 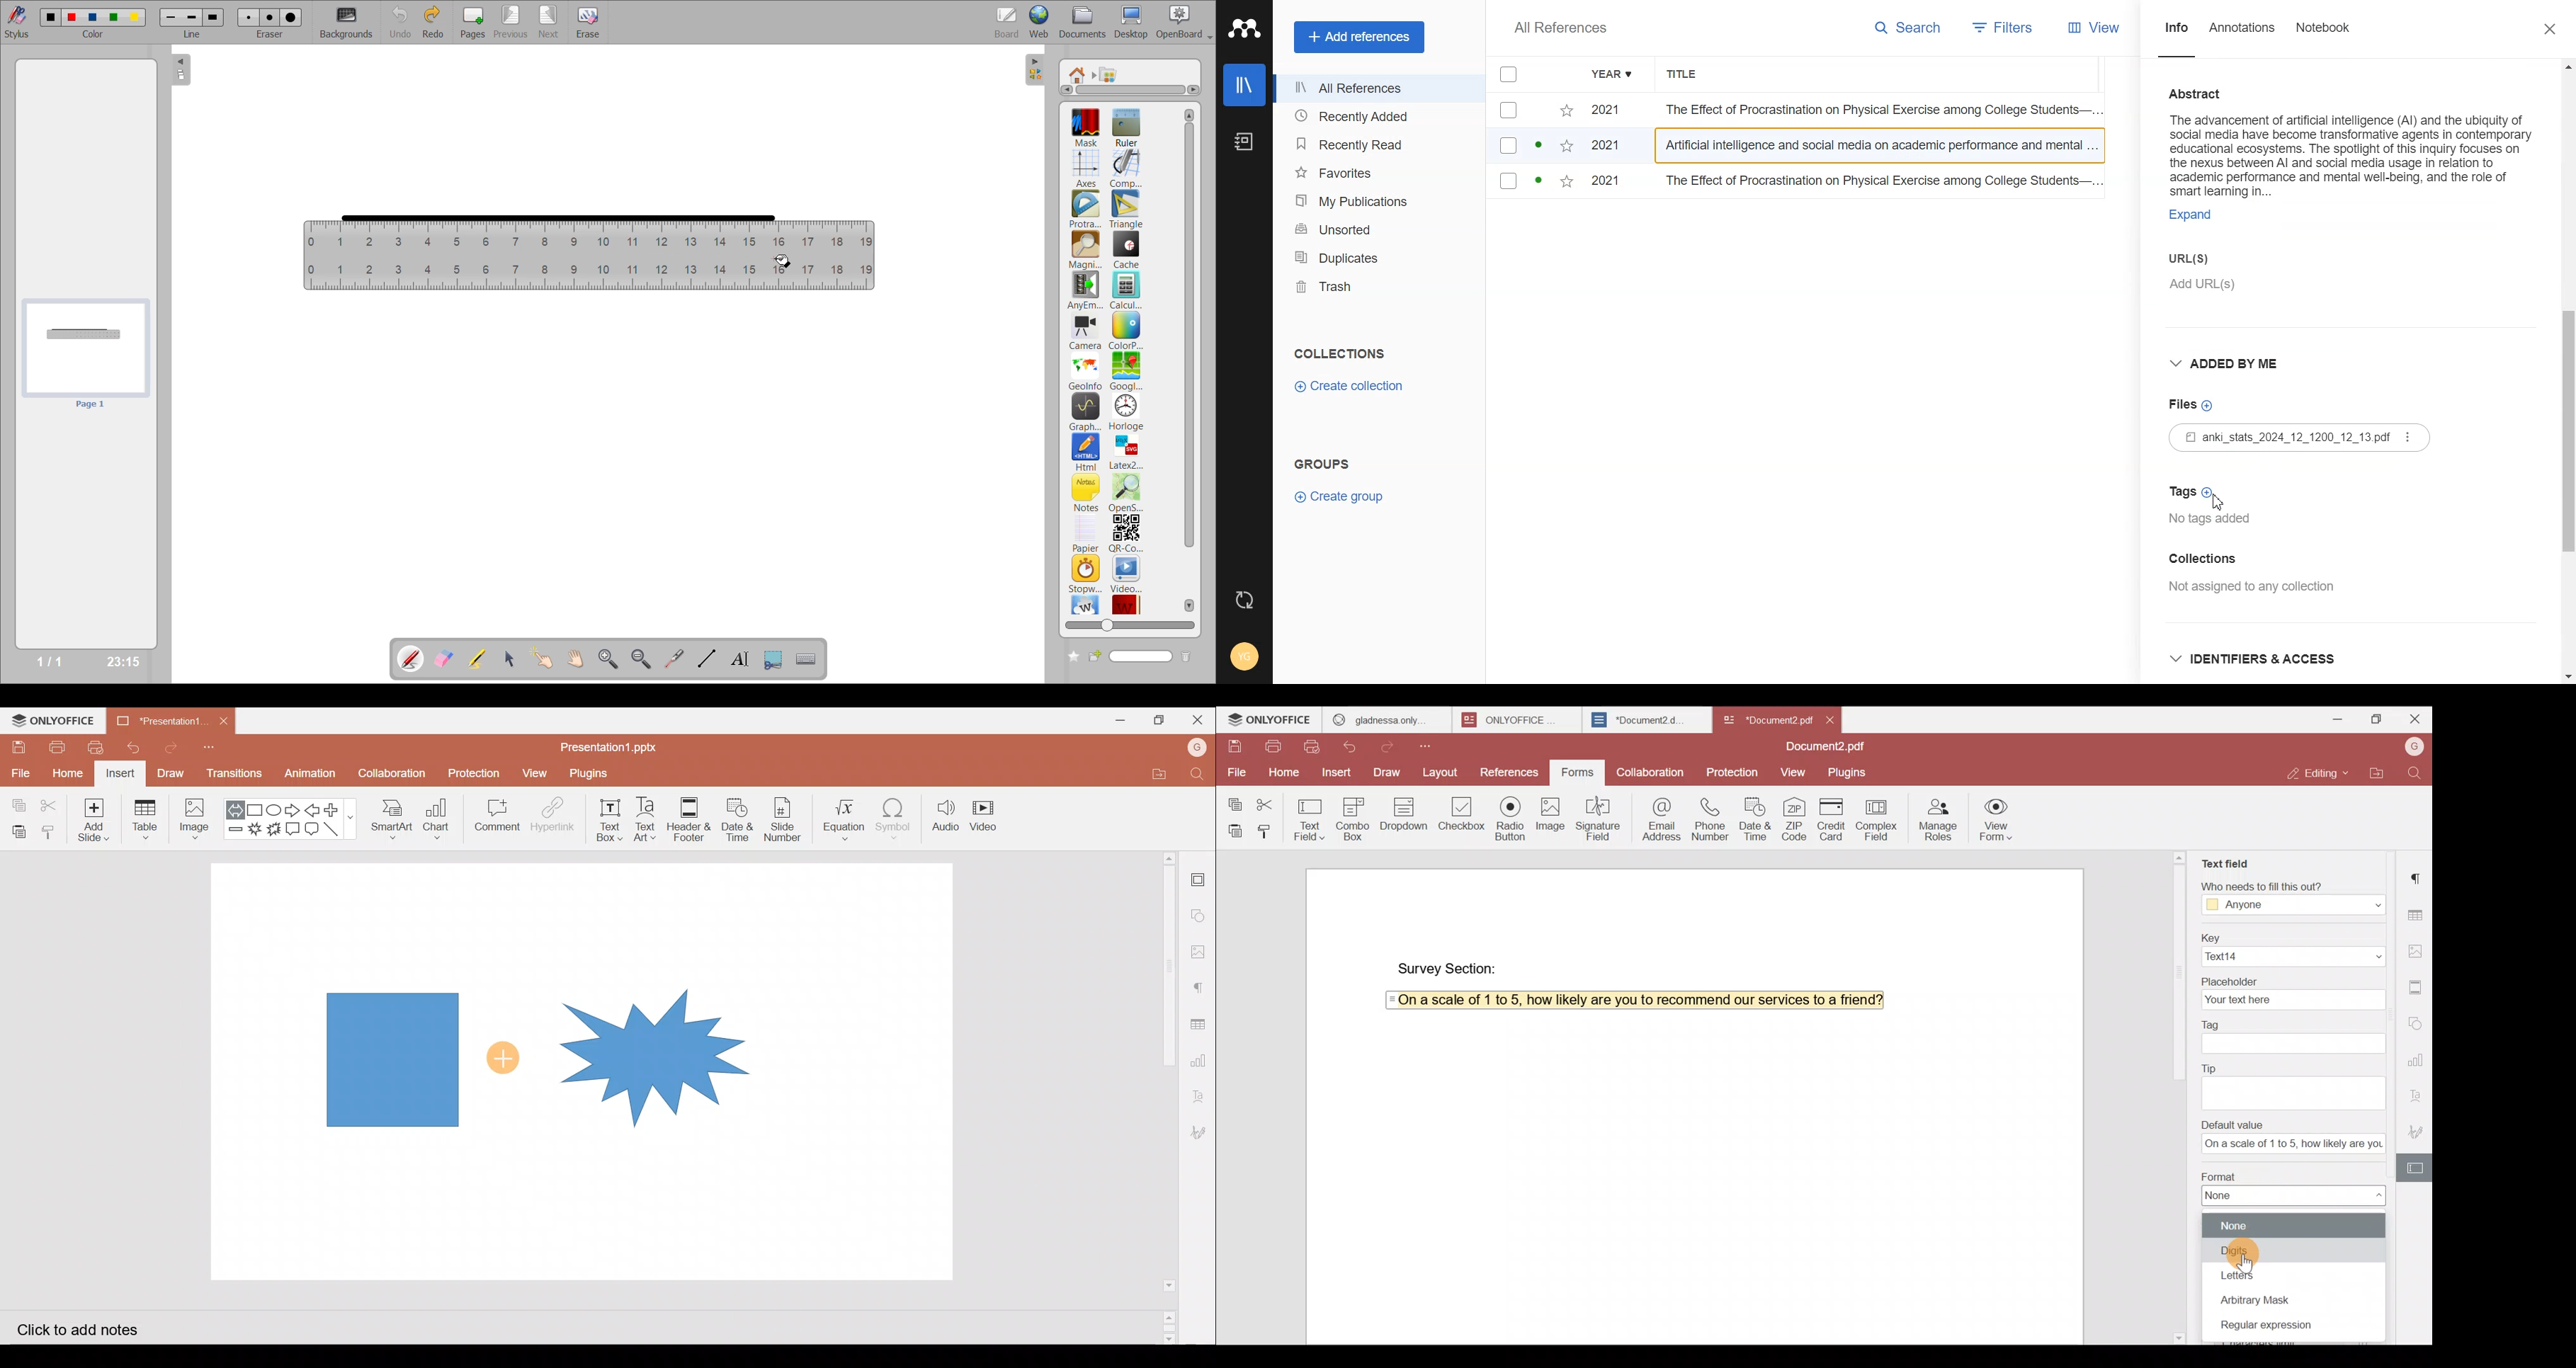 I want to click on Close document, so click(x=221, y=721).